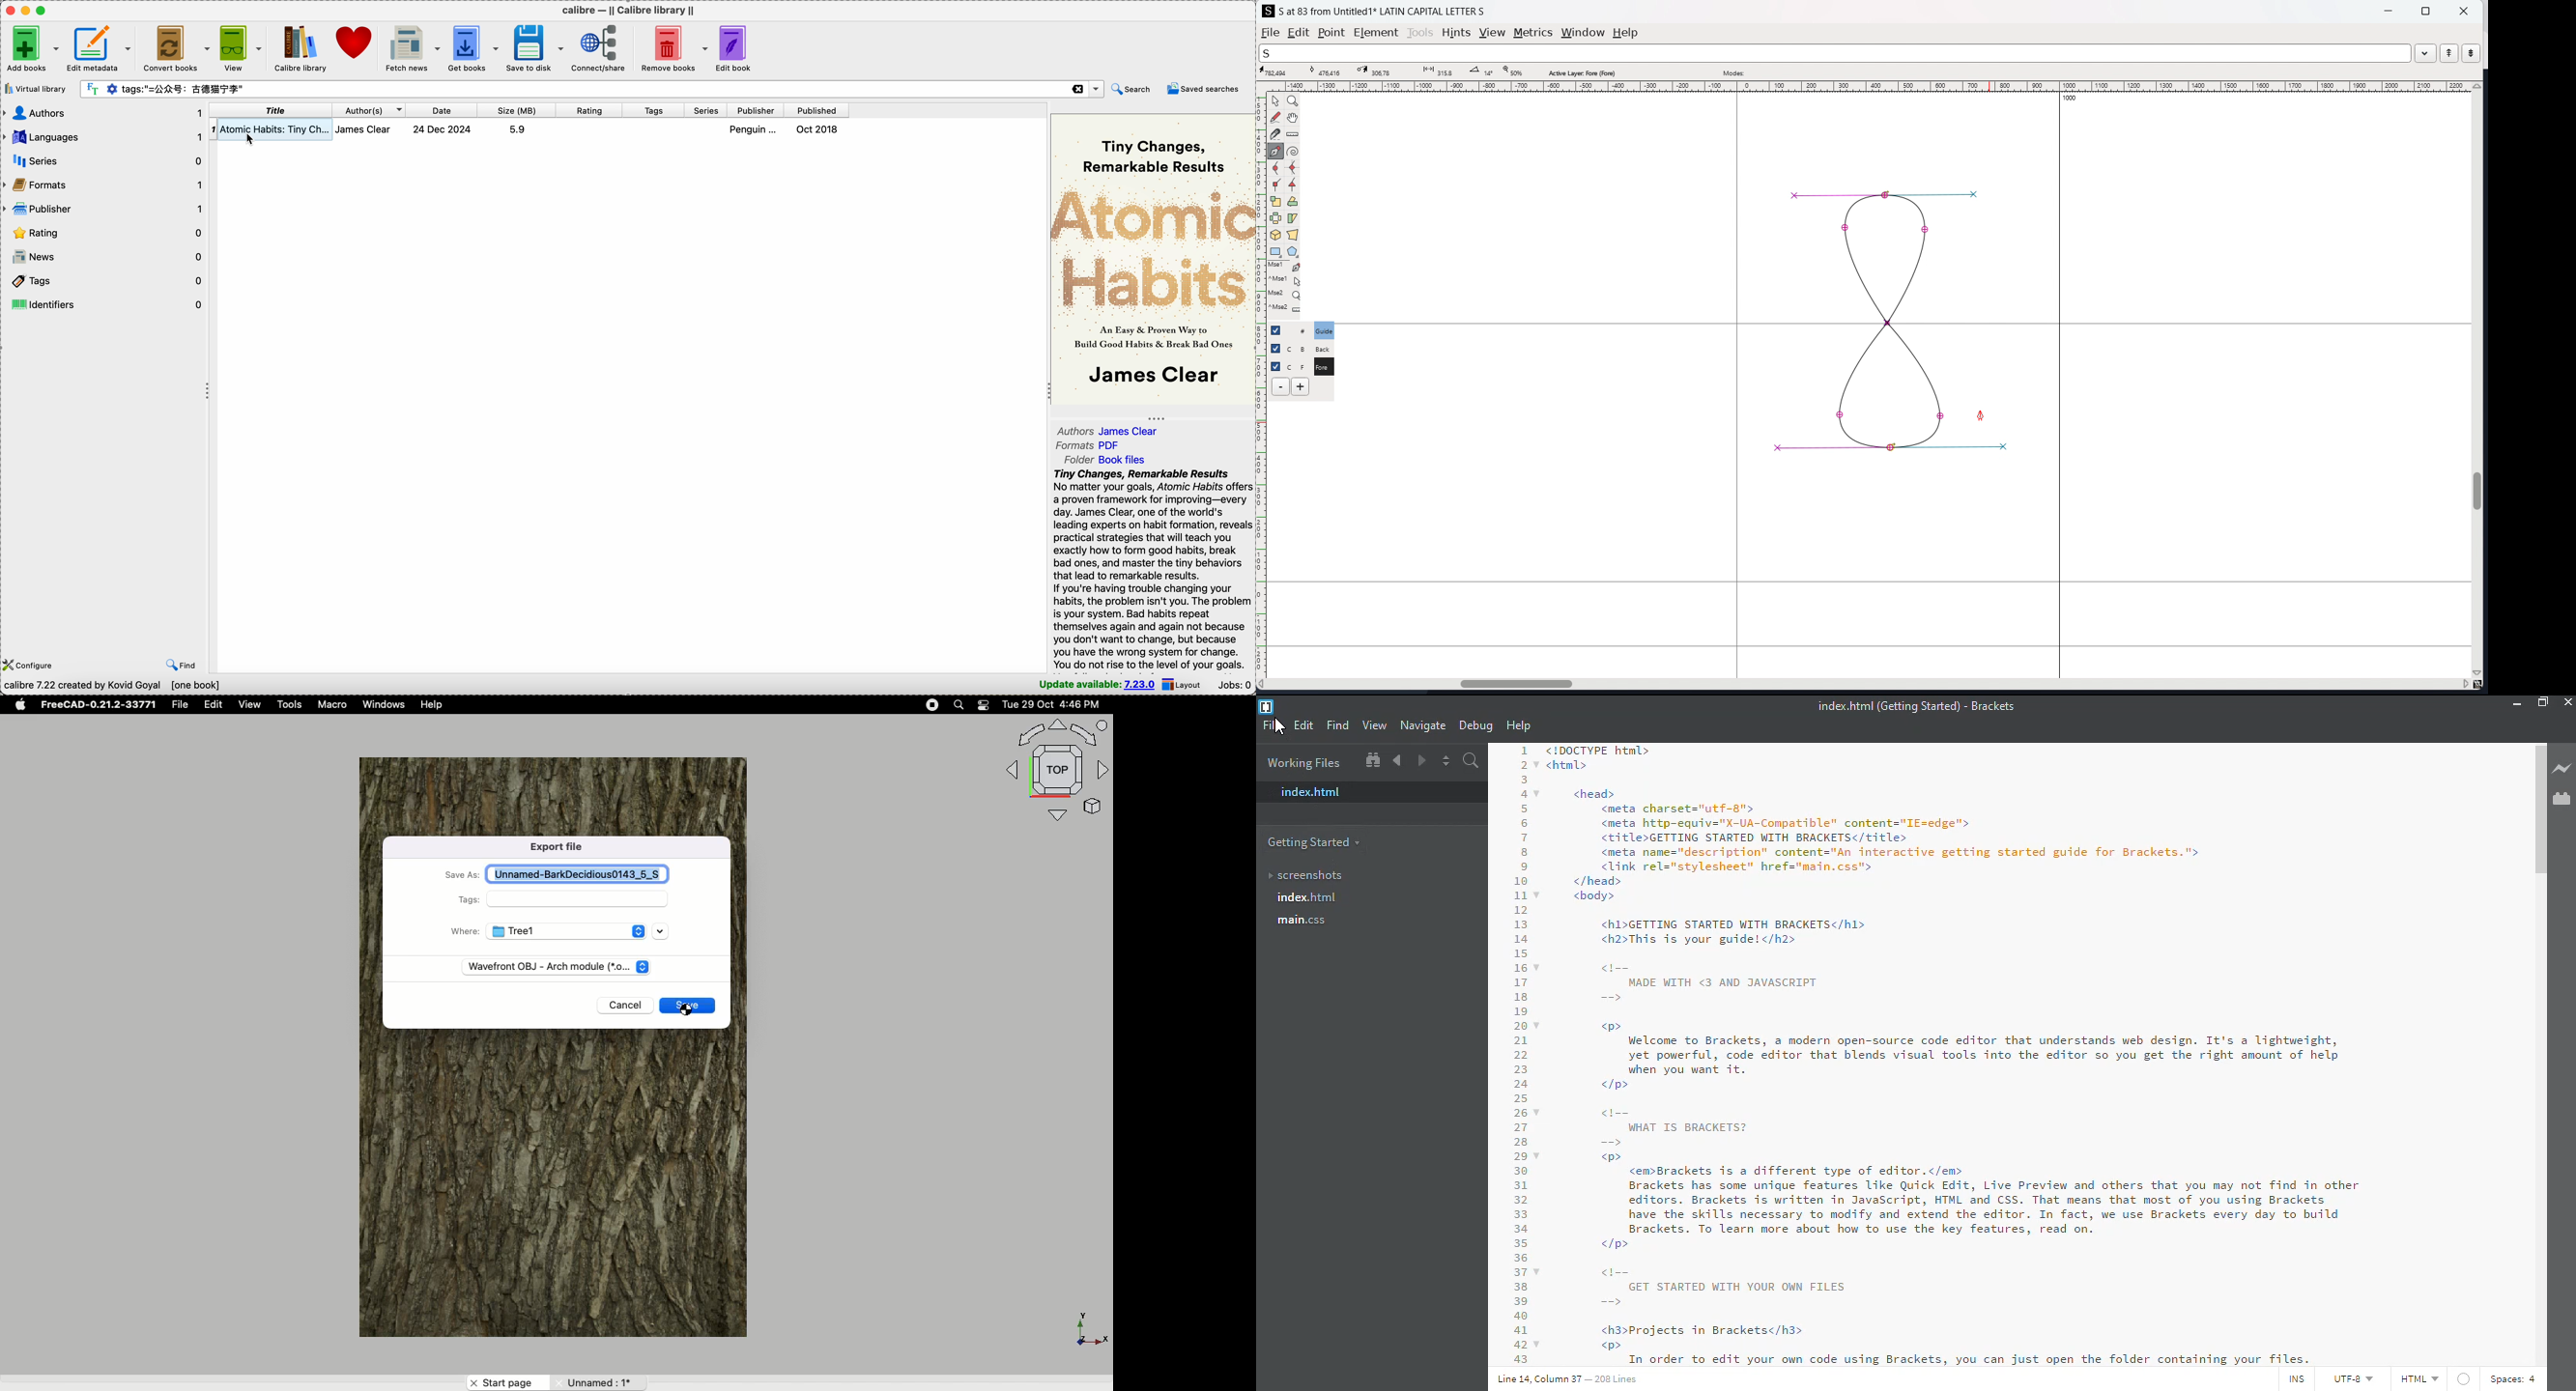  What do you see at coordinates (2465, 1379) in the screenshot?
I see `no linter available` at bounding box center [2465, 1379].